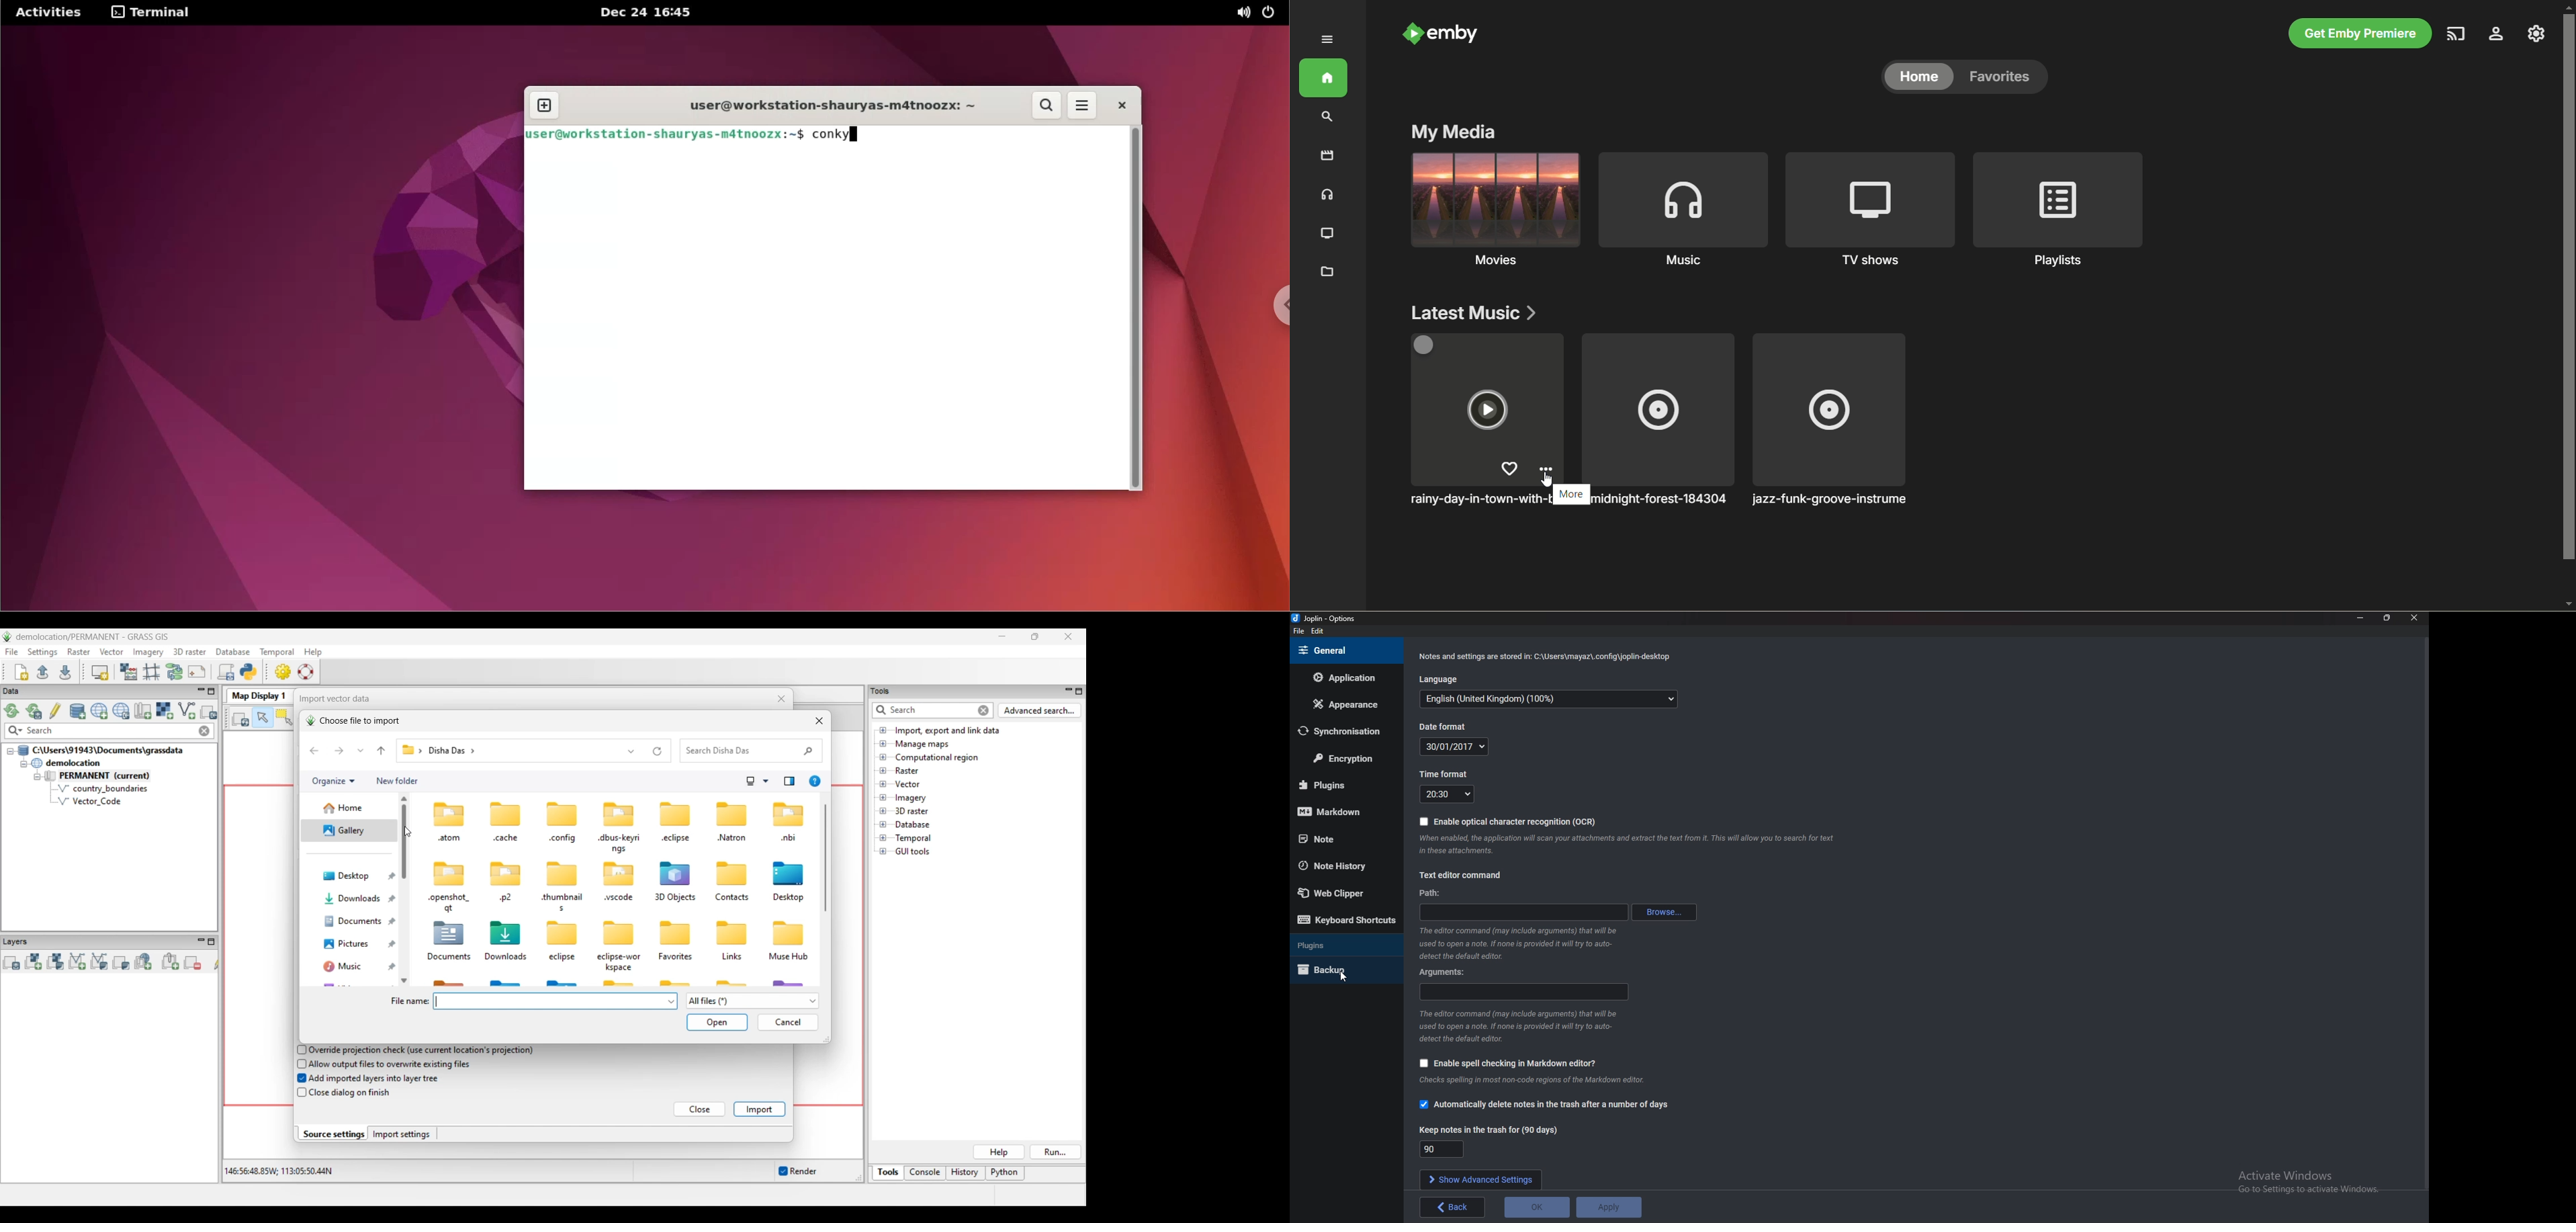 This screenshot has height=1232, width=2576. What do you see at coordinates (1434, 893) in the screenshot?
I see `path` at bounding box center [1434, 893].